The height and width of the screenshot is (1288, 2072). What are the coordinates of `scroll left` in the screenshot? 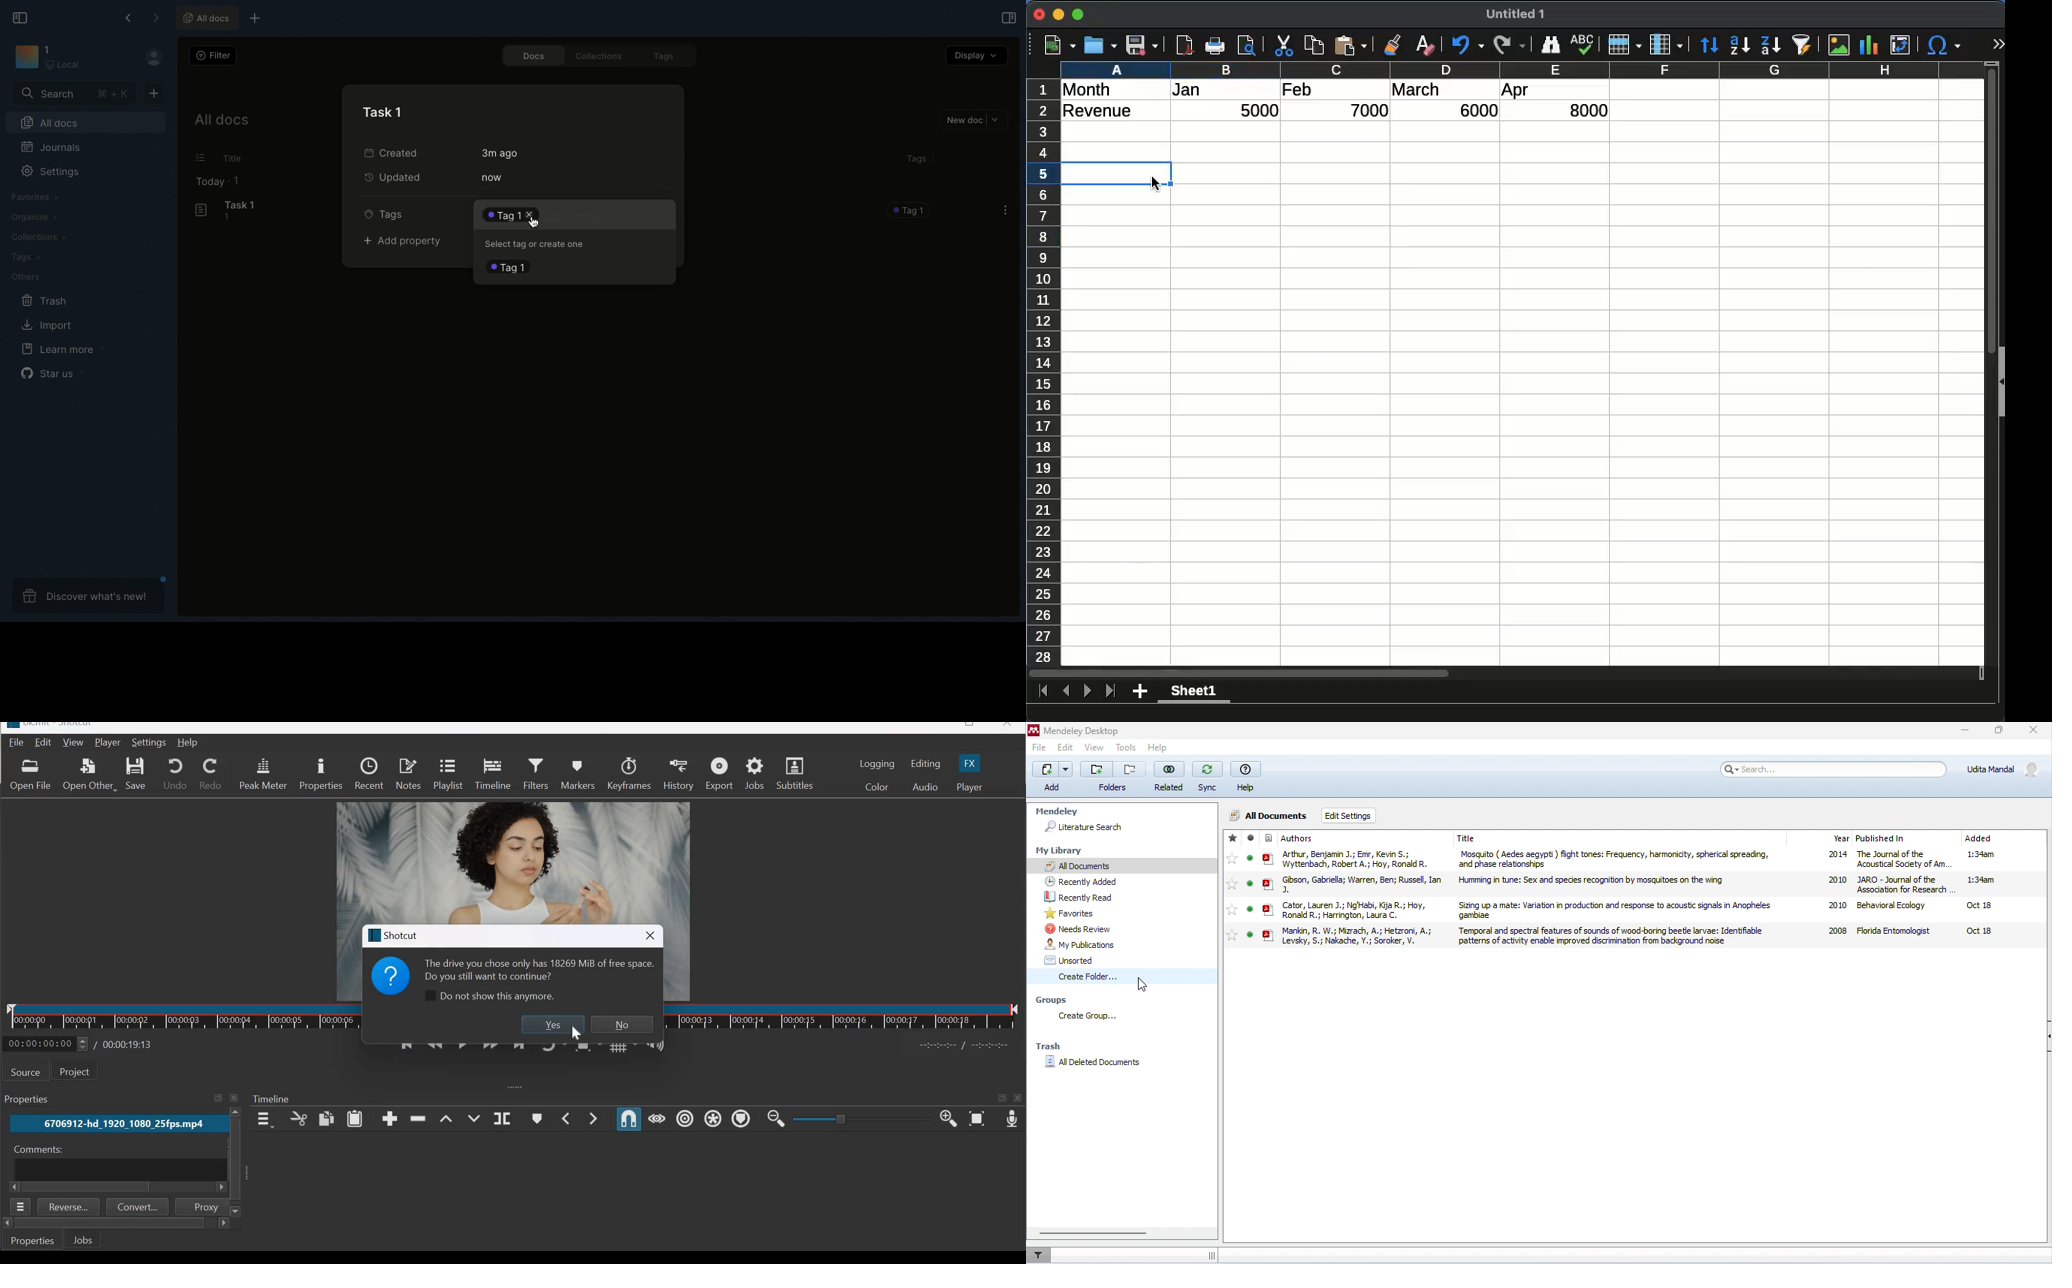 It's located at (219, 1188).